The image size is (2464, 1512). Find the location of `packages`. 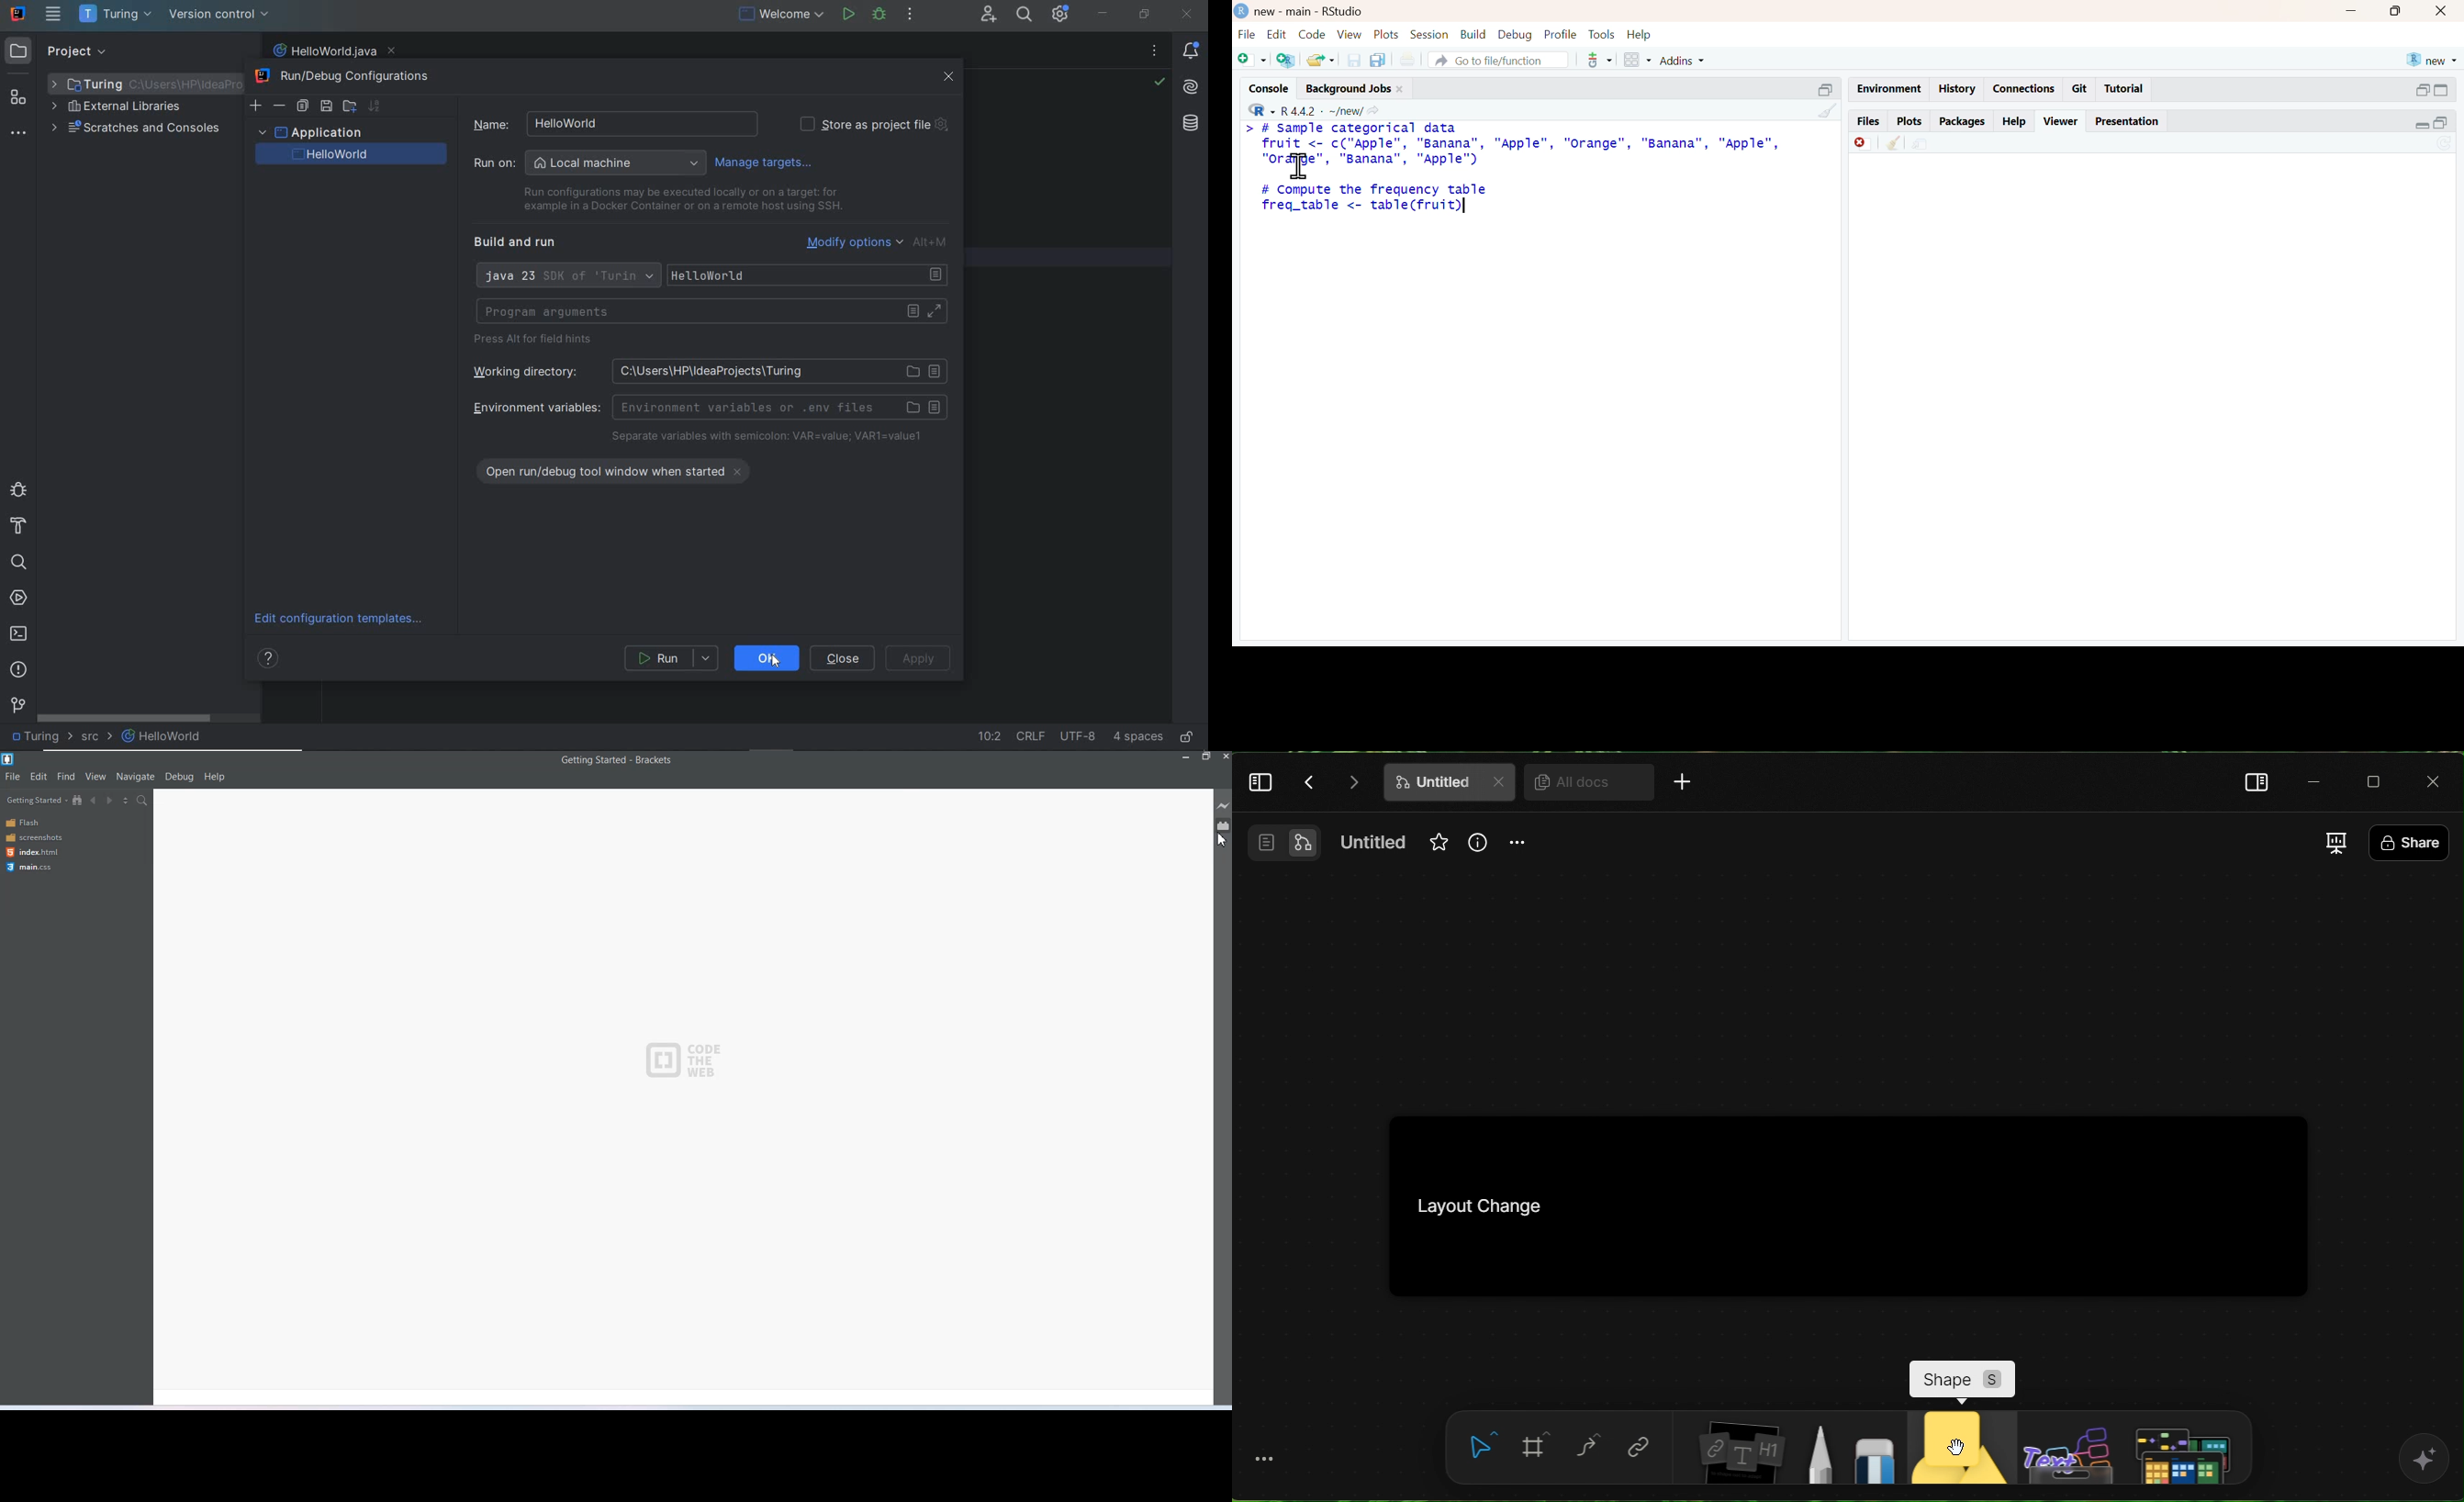

packages is located at coordinates (1963, 121).